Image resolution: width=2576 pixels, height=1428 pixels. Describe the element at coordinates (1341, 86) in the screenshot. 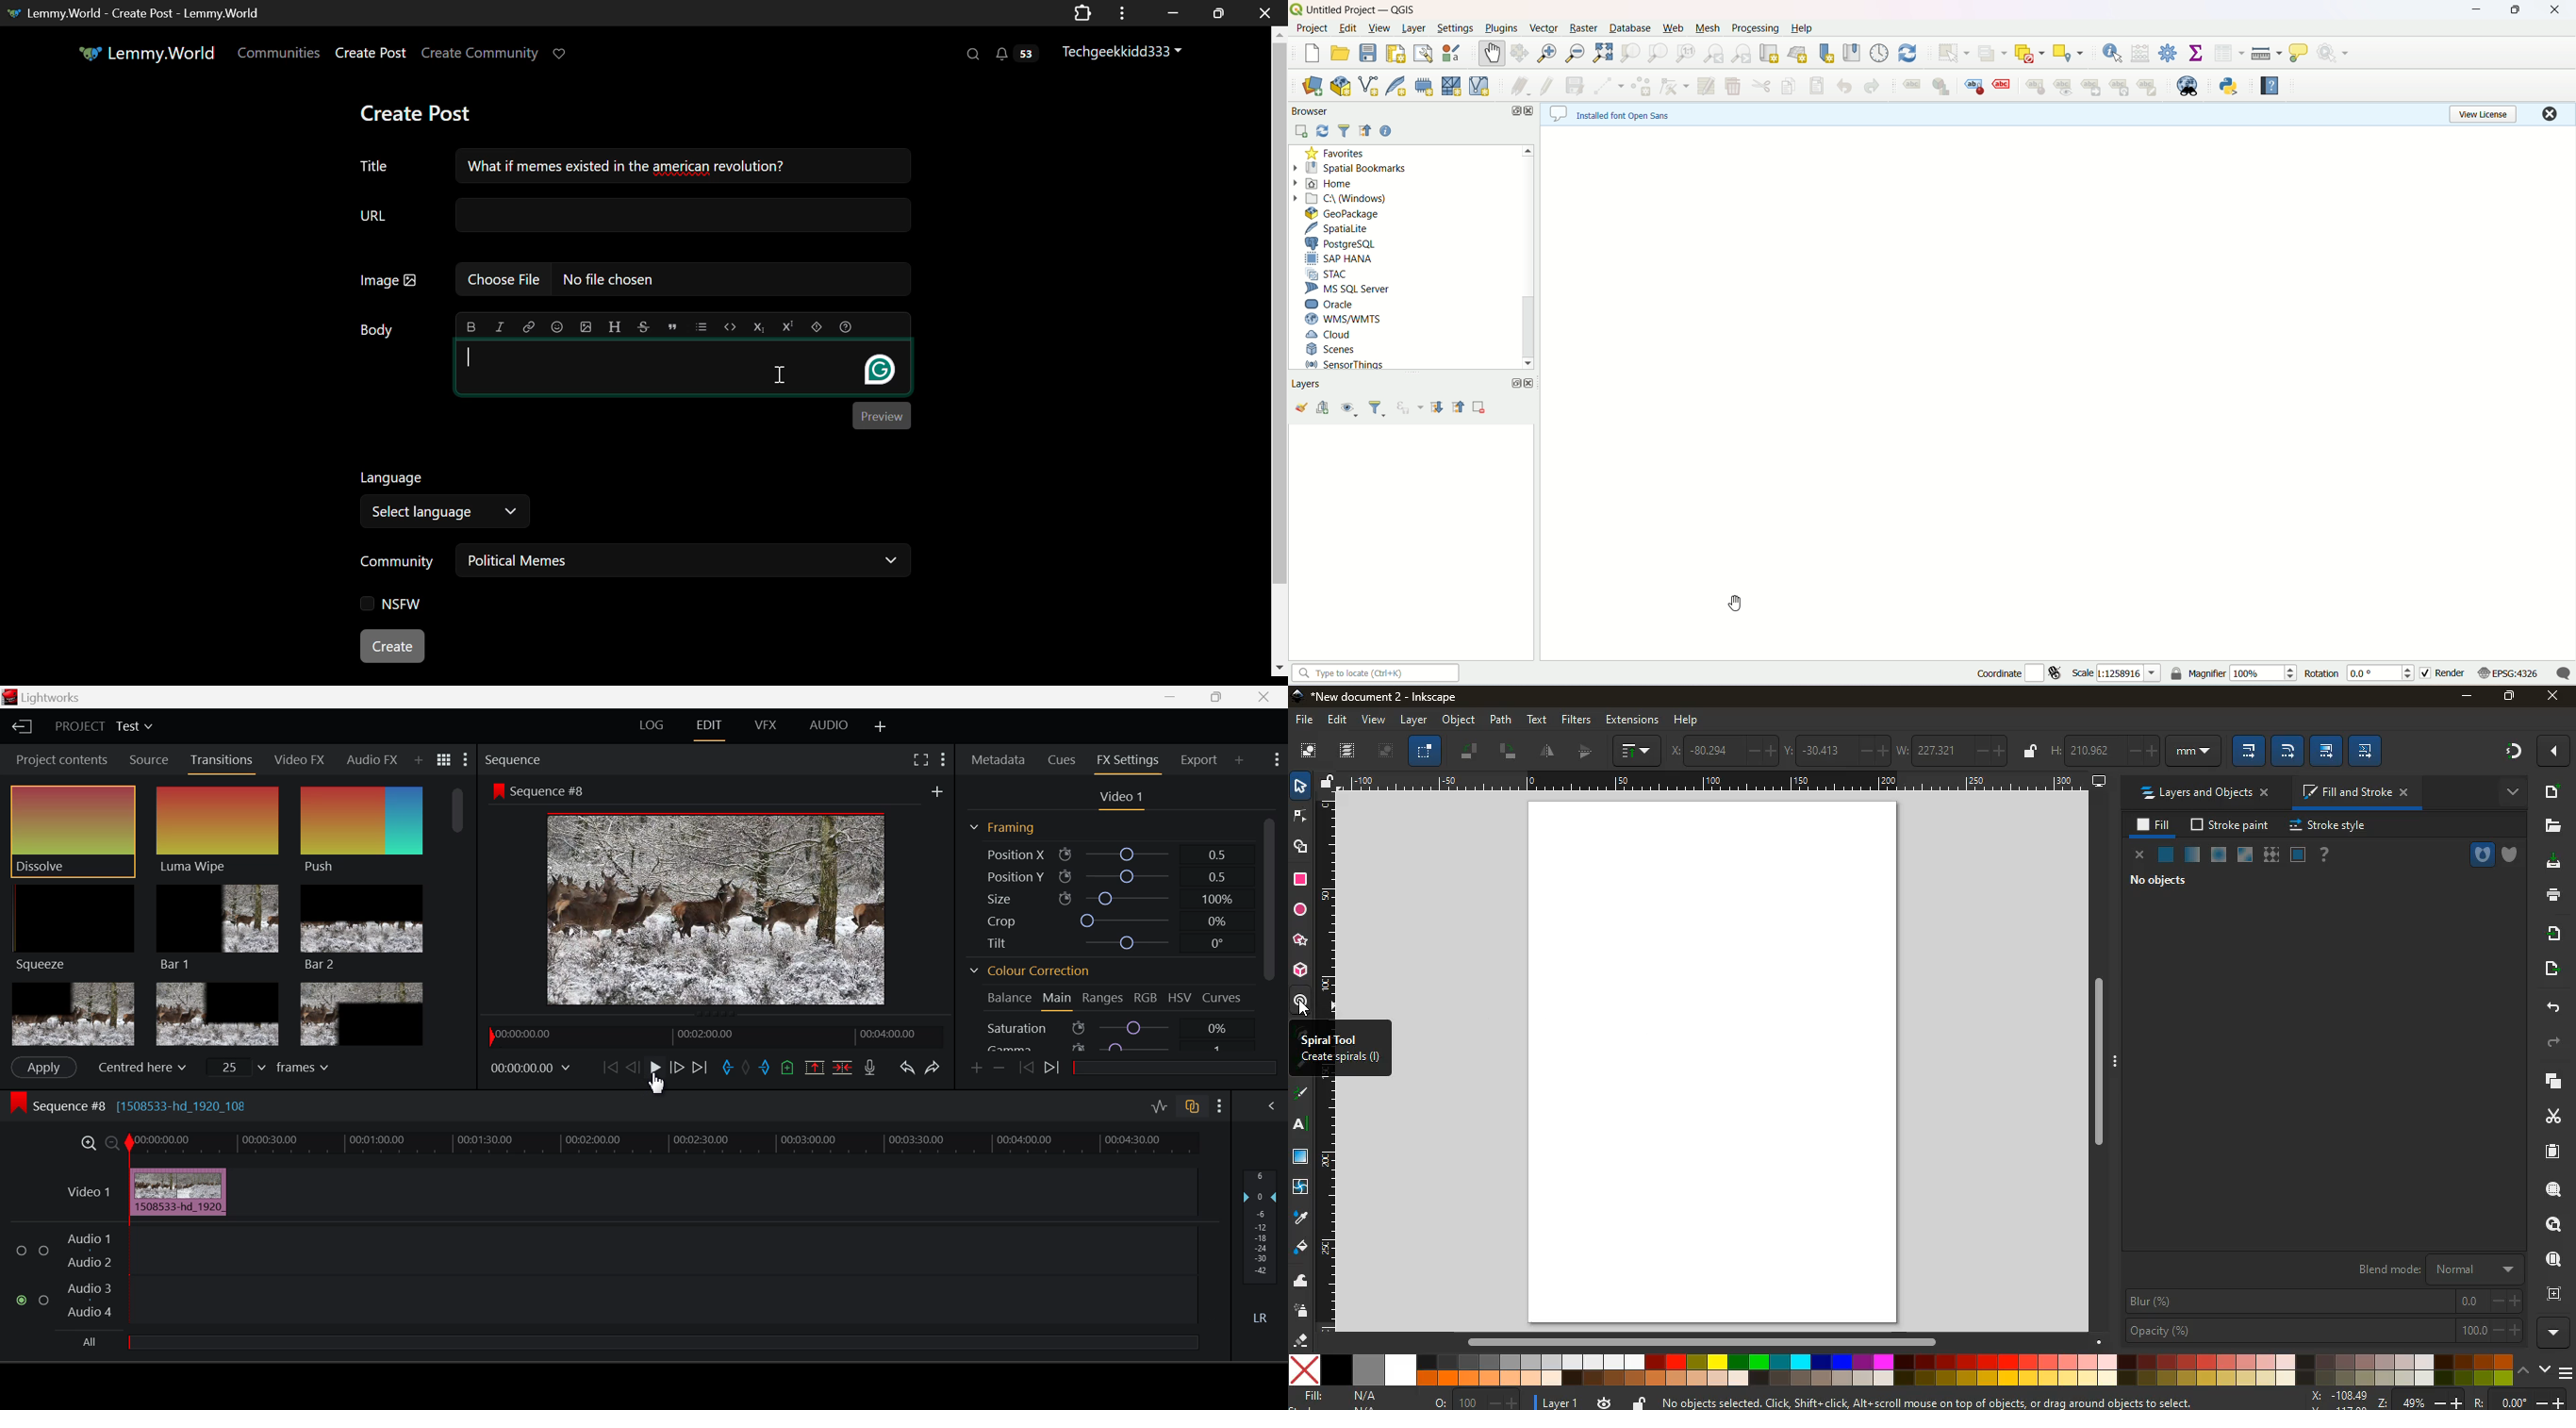

I see `new geopackage layer` at that location.